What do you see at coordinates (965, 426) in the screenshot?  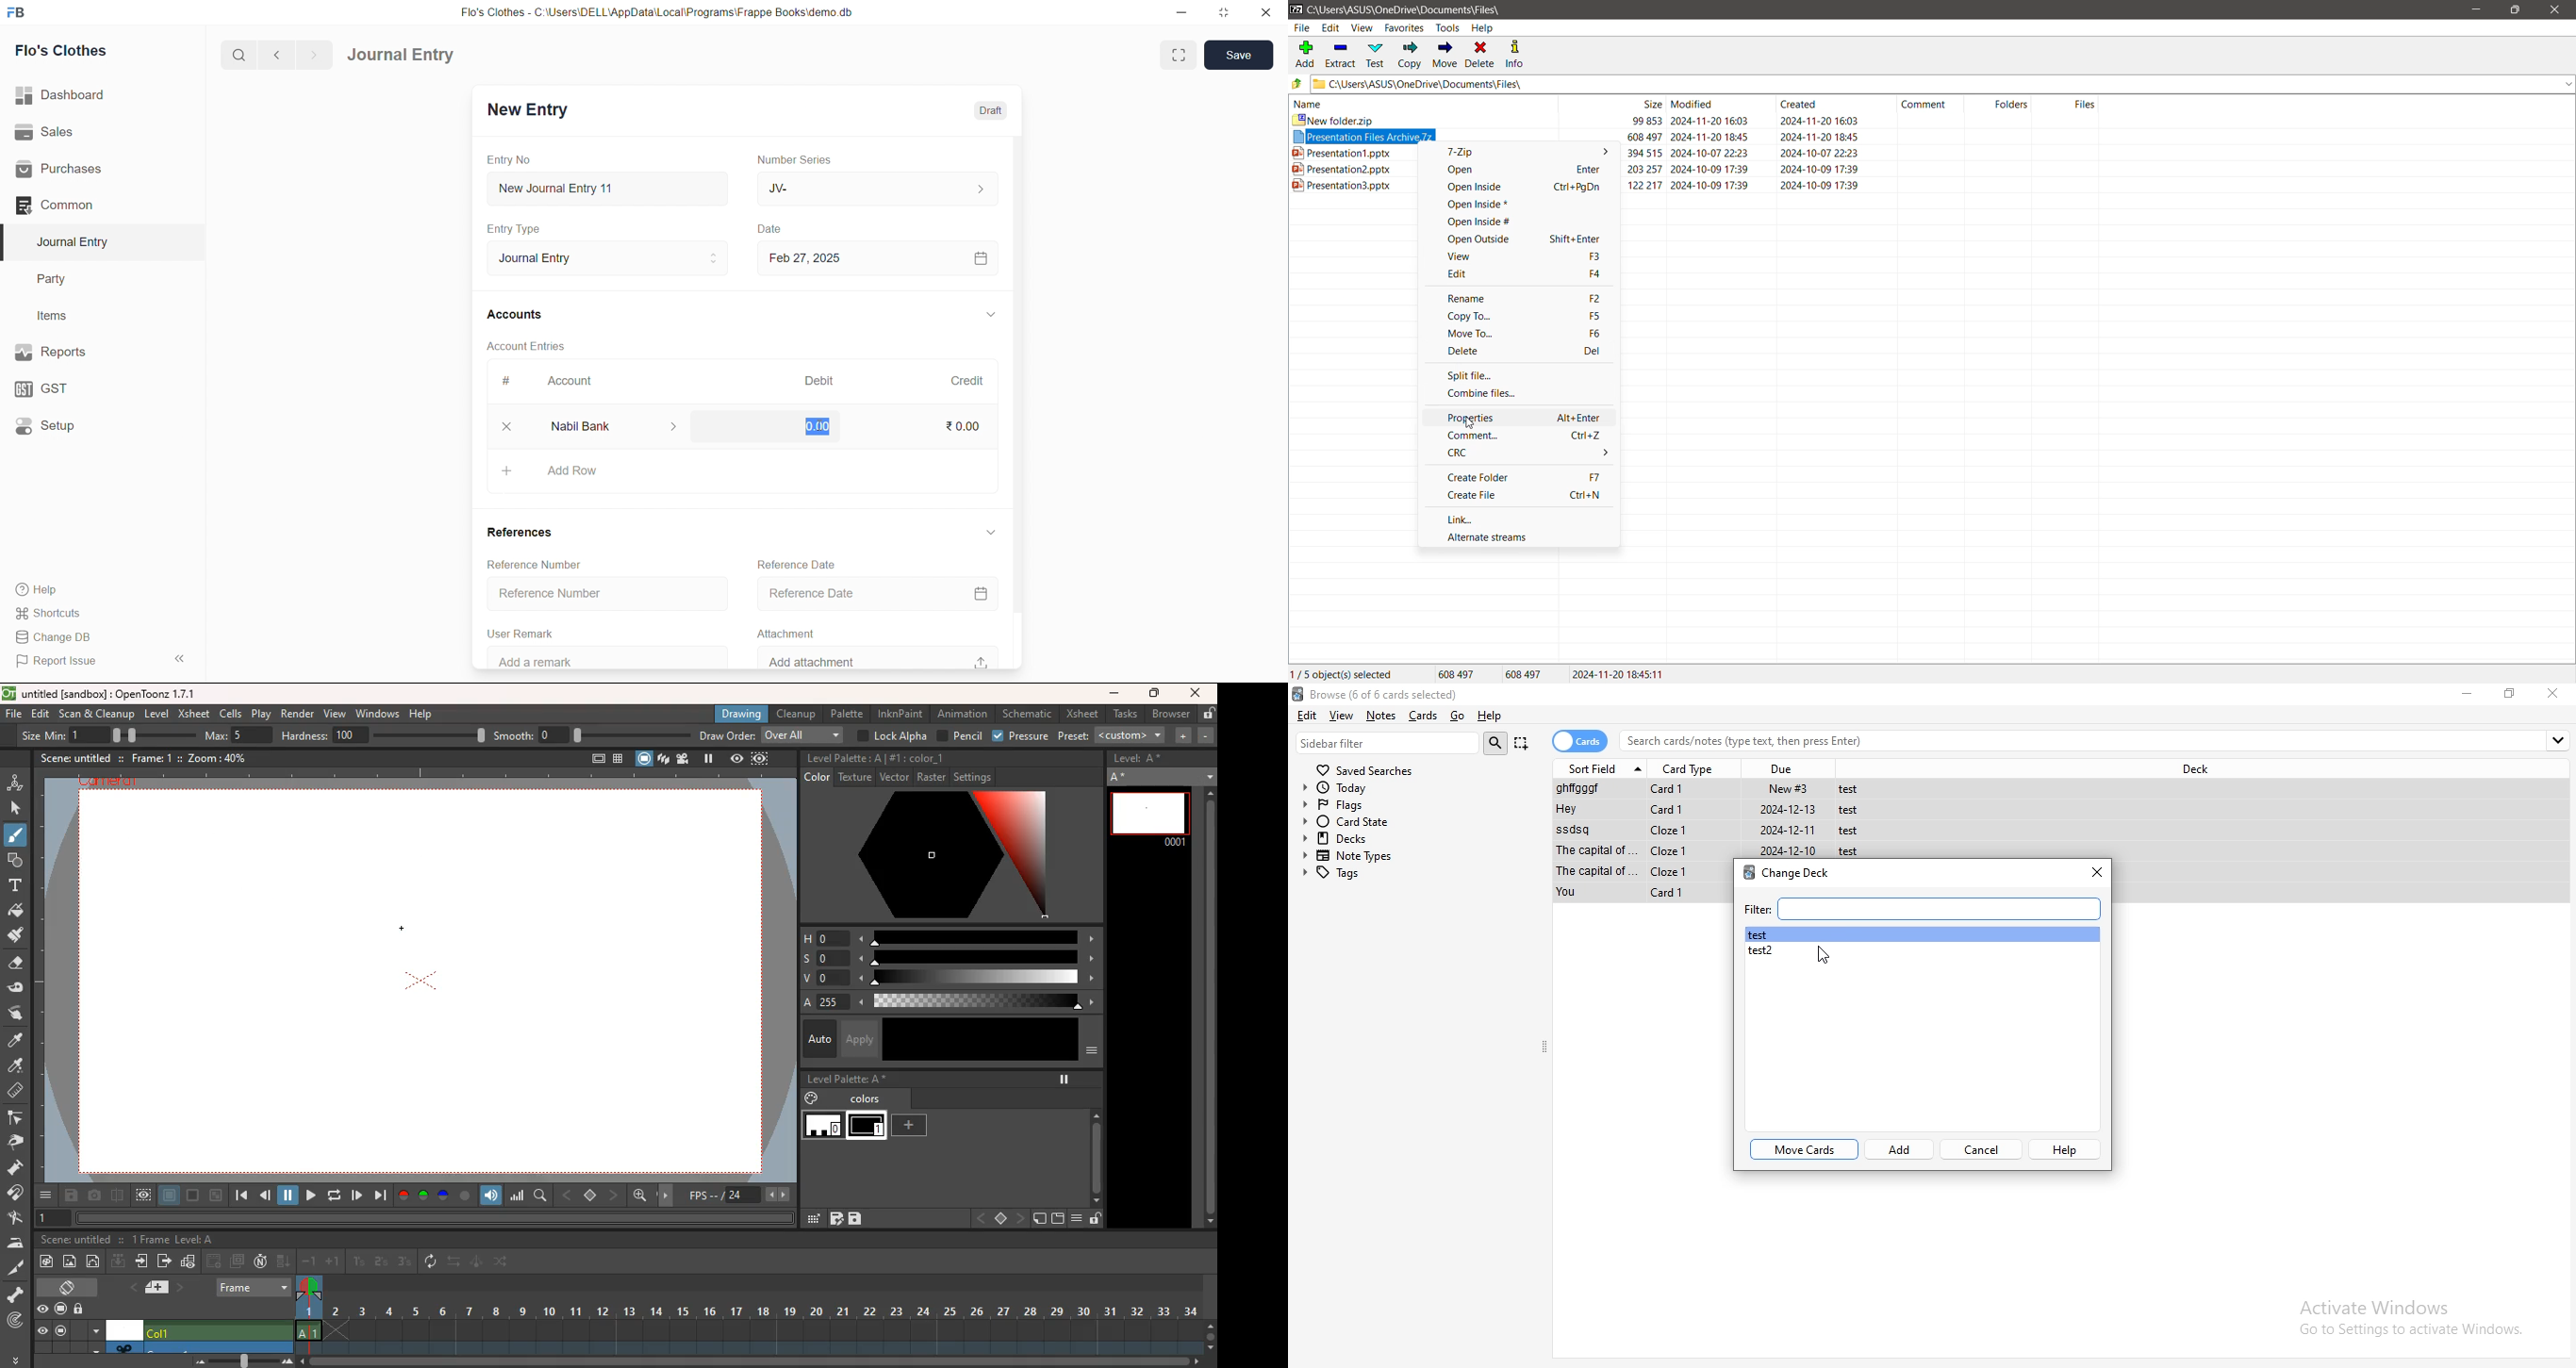 I see `₹0.00` at bounding box center [965, 426].